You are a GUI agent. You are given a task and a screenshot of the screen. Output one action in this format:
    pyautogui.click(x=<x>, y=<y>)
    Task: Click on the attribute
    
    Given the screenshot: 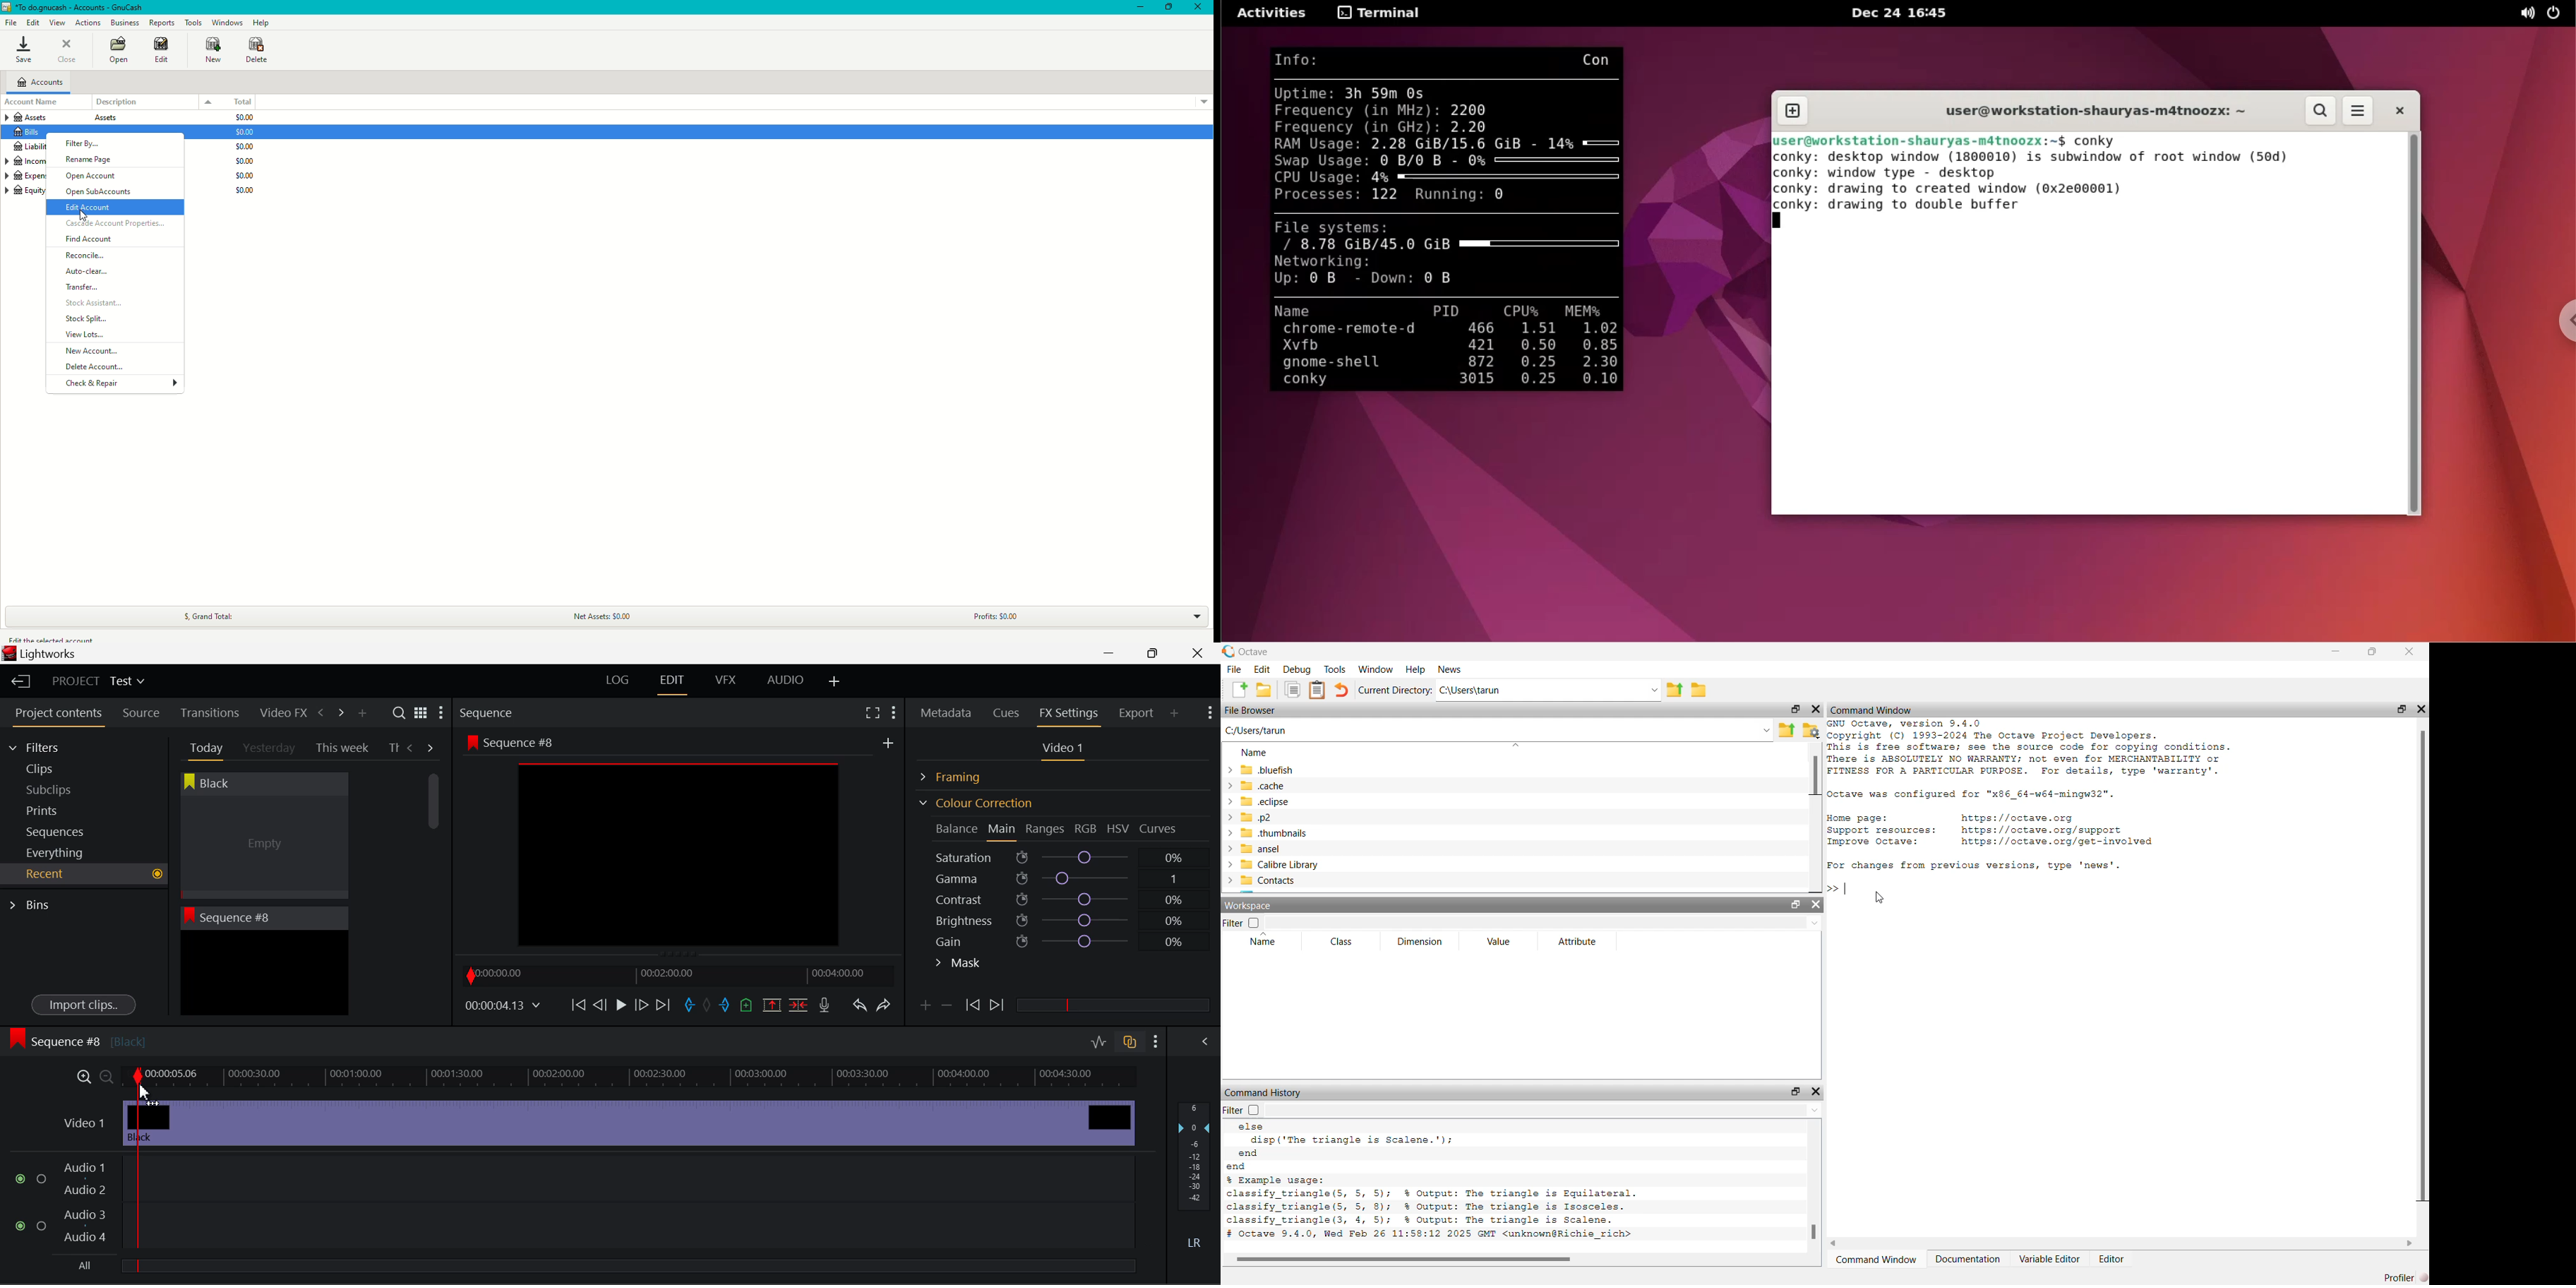 What is the action you would take?
    pyautogui.click(x=1576, y=942)
    